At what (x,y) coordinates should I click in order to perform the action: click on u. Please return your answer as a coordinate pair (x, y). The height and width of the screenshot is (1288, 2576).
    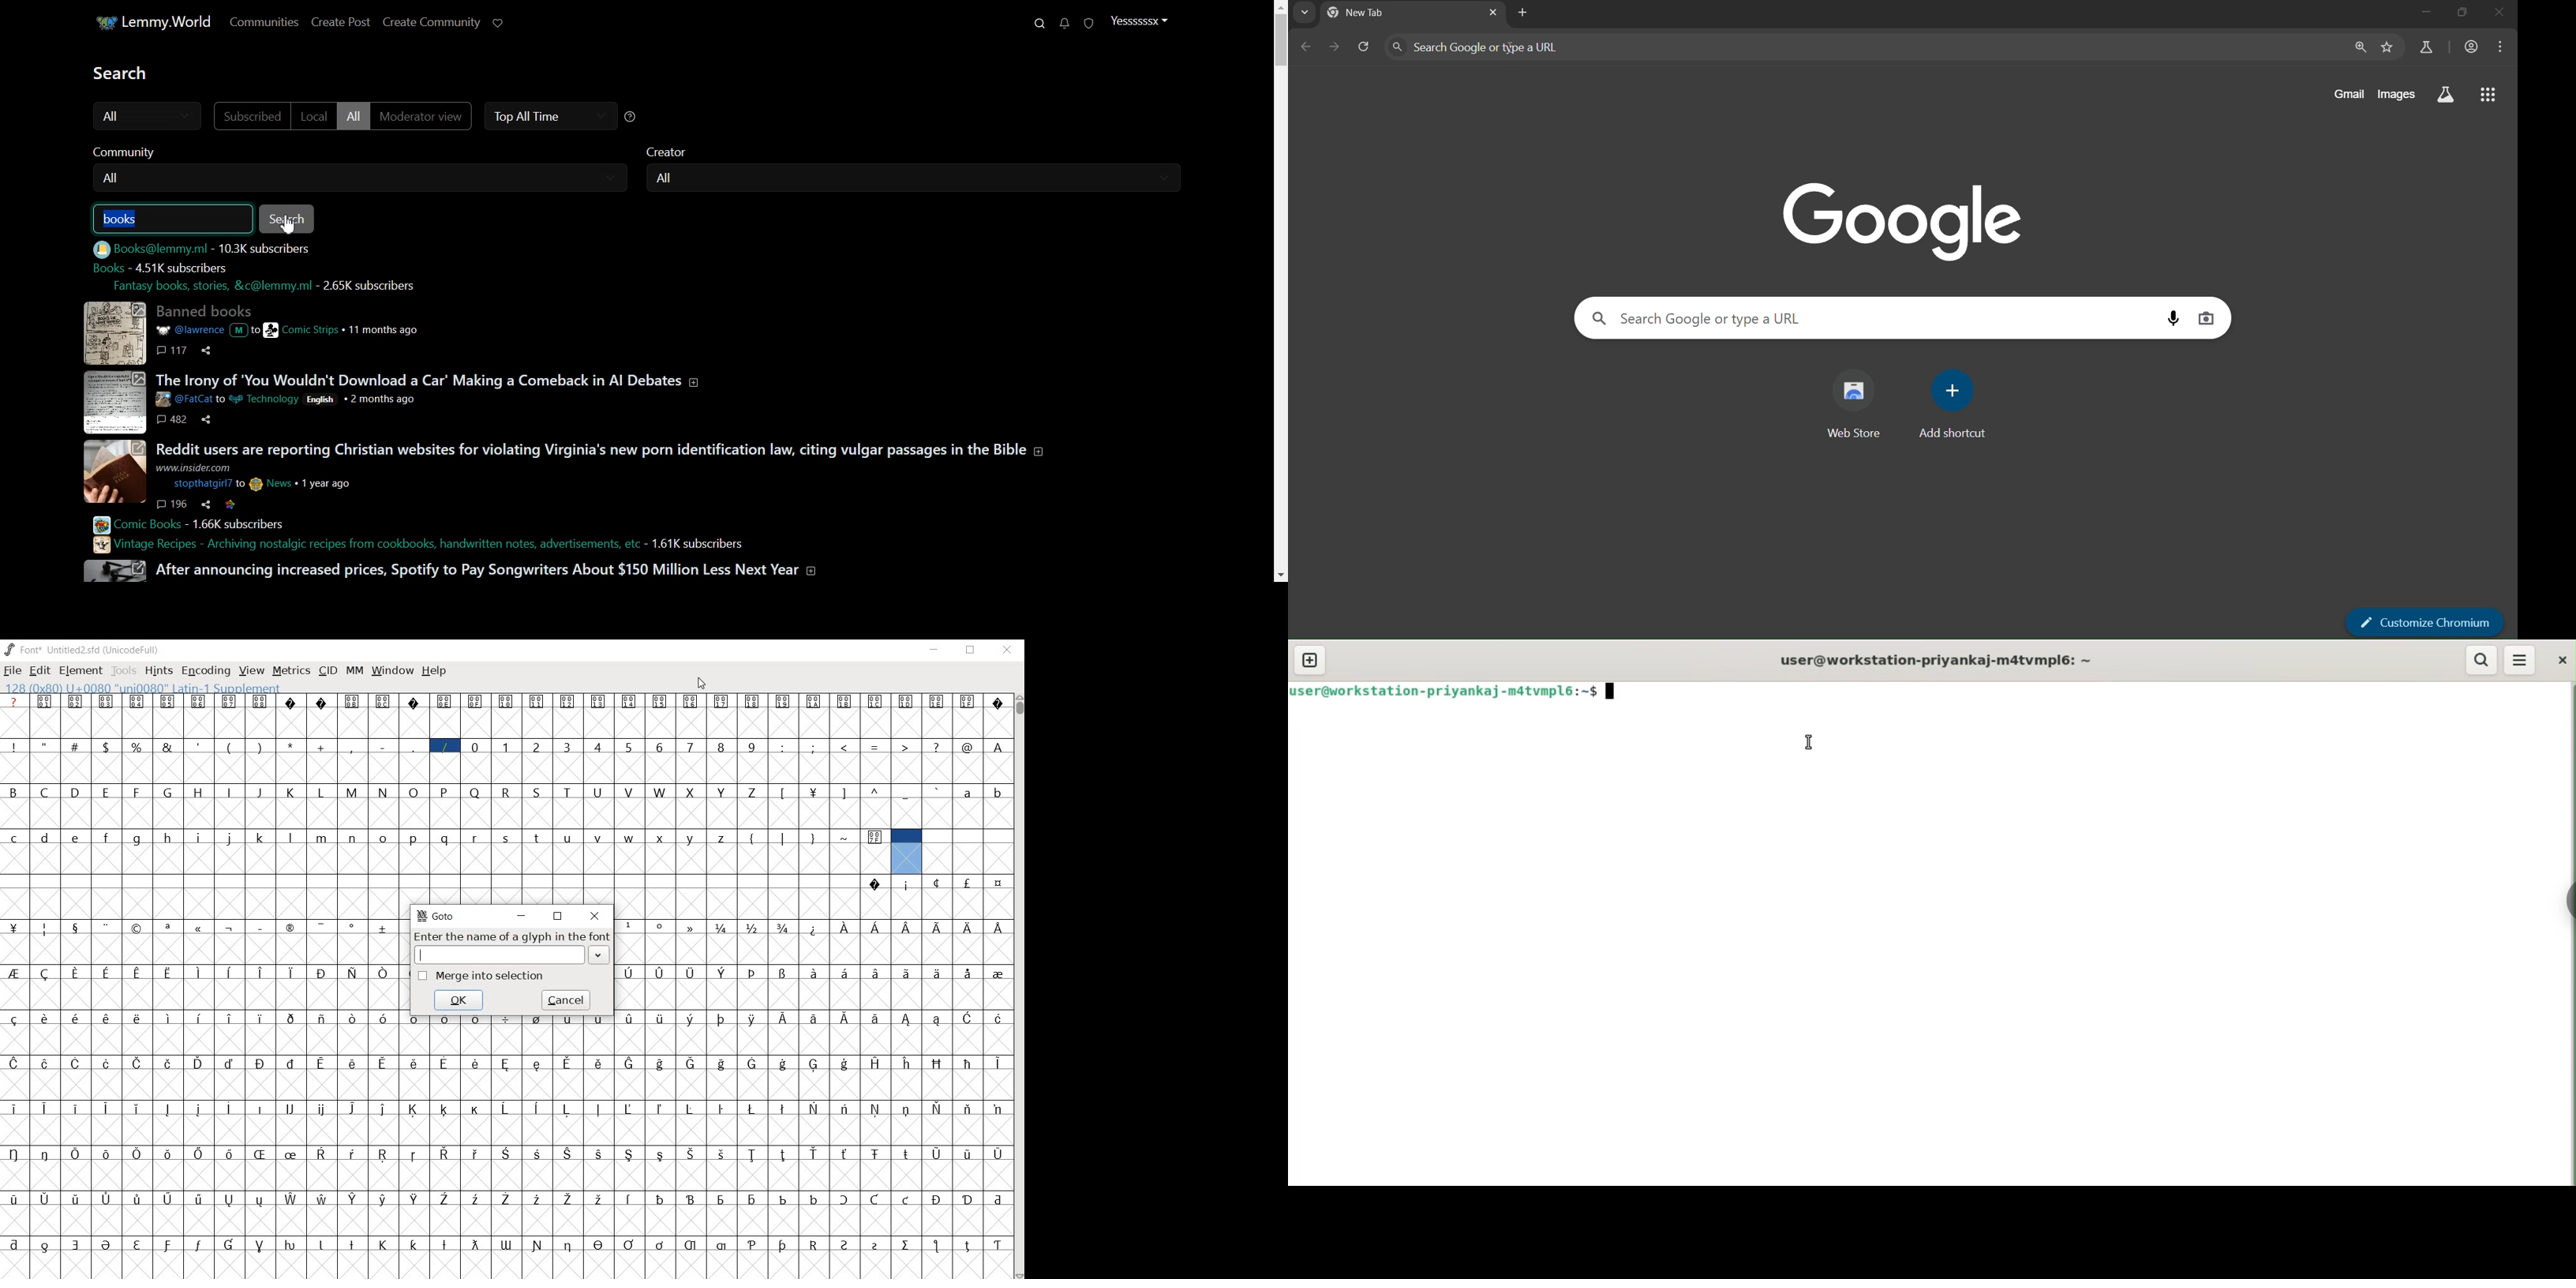
    Looking at the image, I should click on (570, 839).